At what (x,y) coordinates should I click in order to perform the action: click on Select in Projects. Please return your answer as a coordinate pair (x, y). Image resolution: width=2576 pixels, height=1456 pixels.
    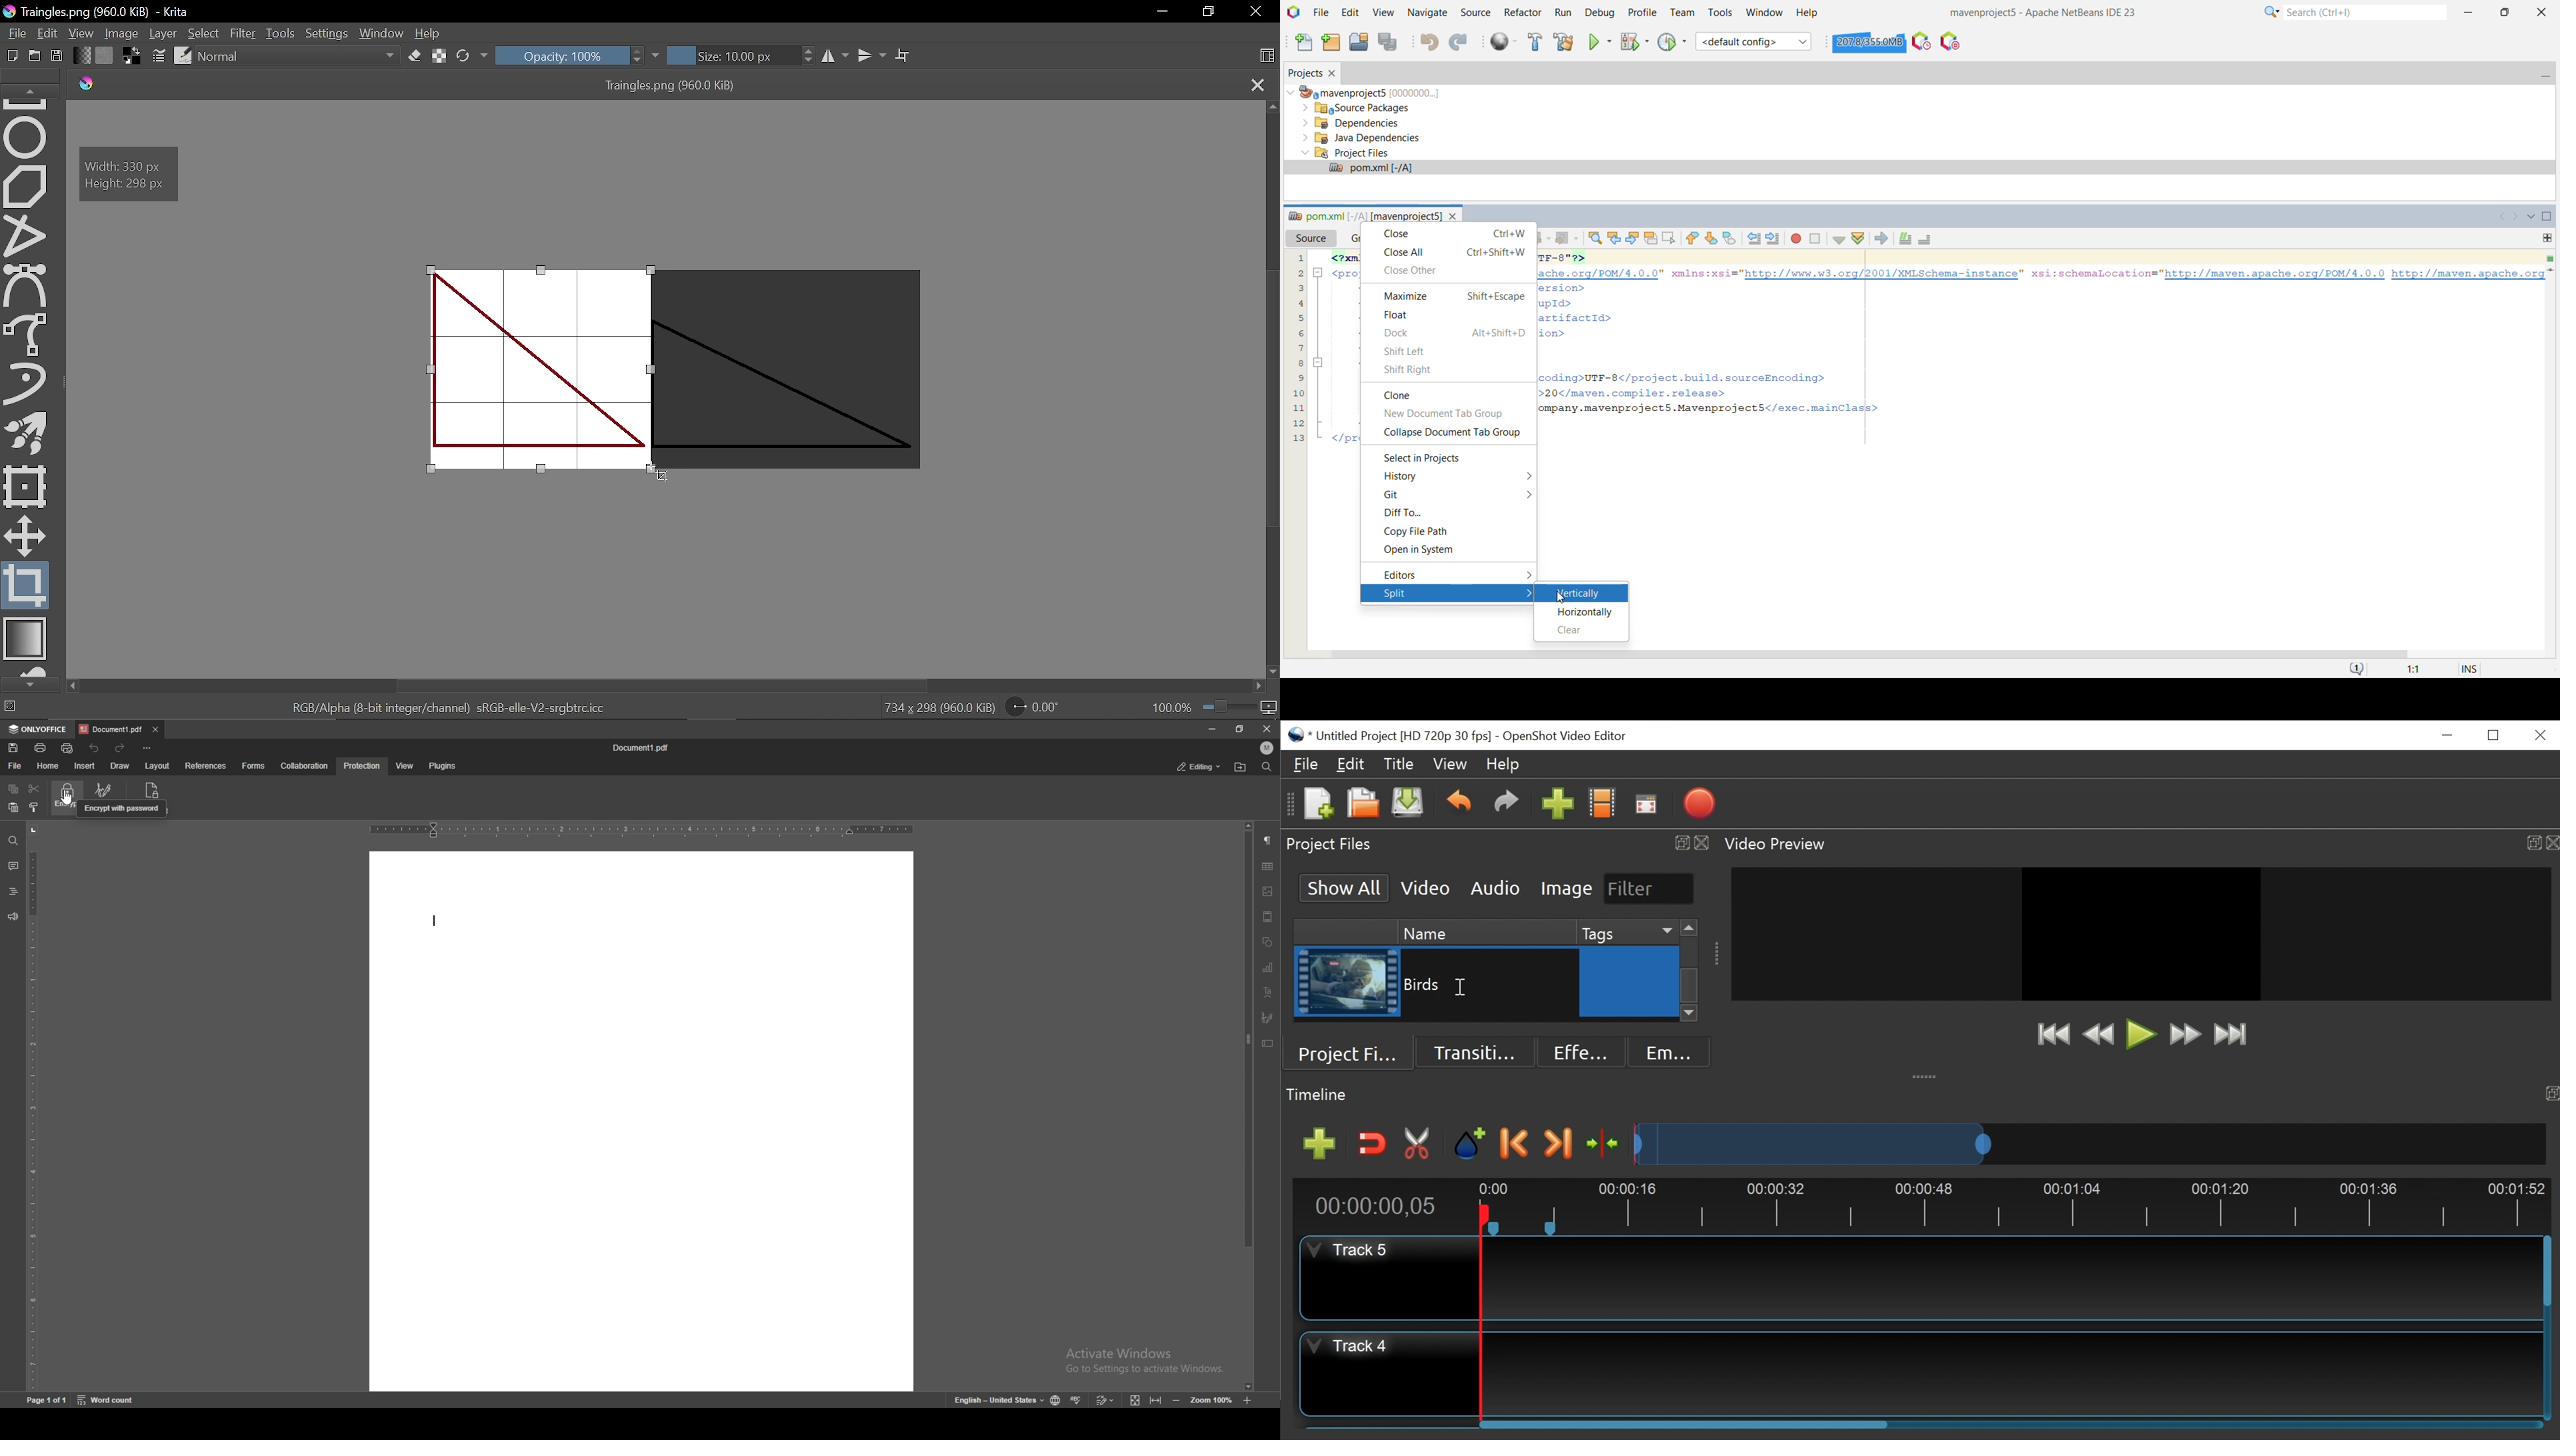
    Looking at the image, I should click on (1425, 459).